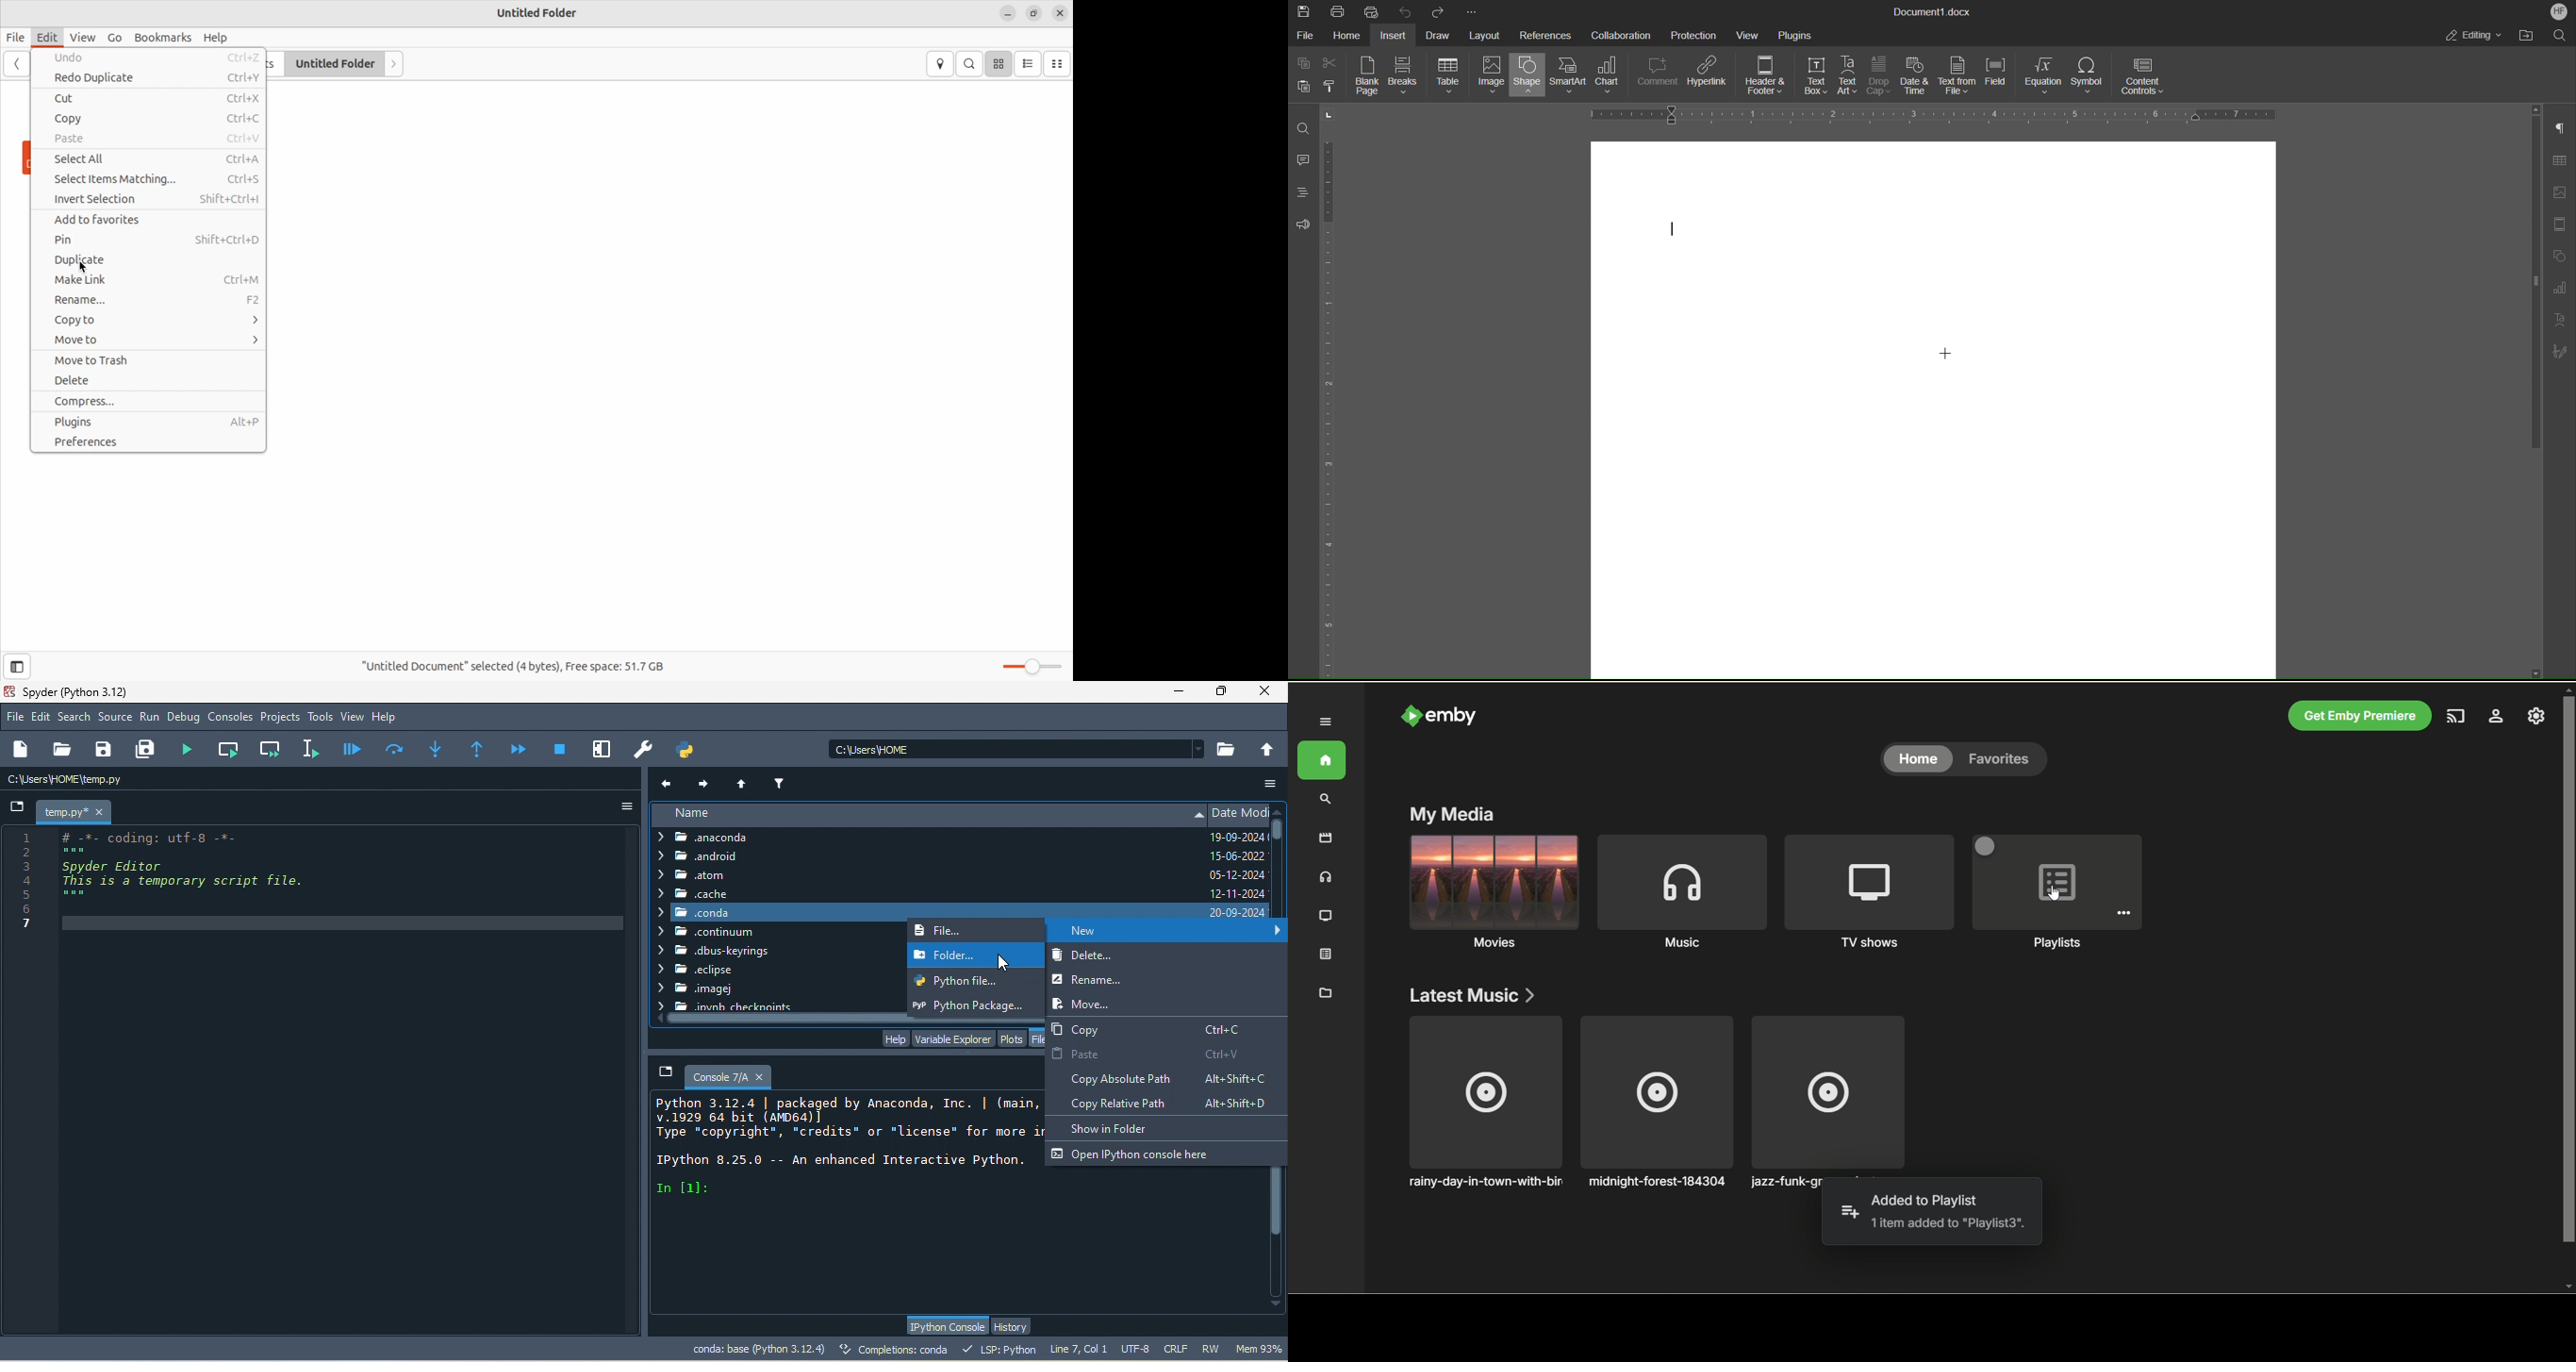 Image resolution: width=2576 pixels, height=1372 pixels. I want to click on Emby logo, so click(1411, 715).